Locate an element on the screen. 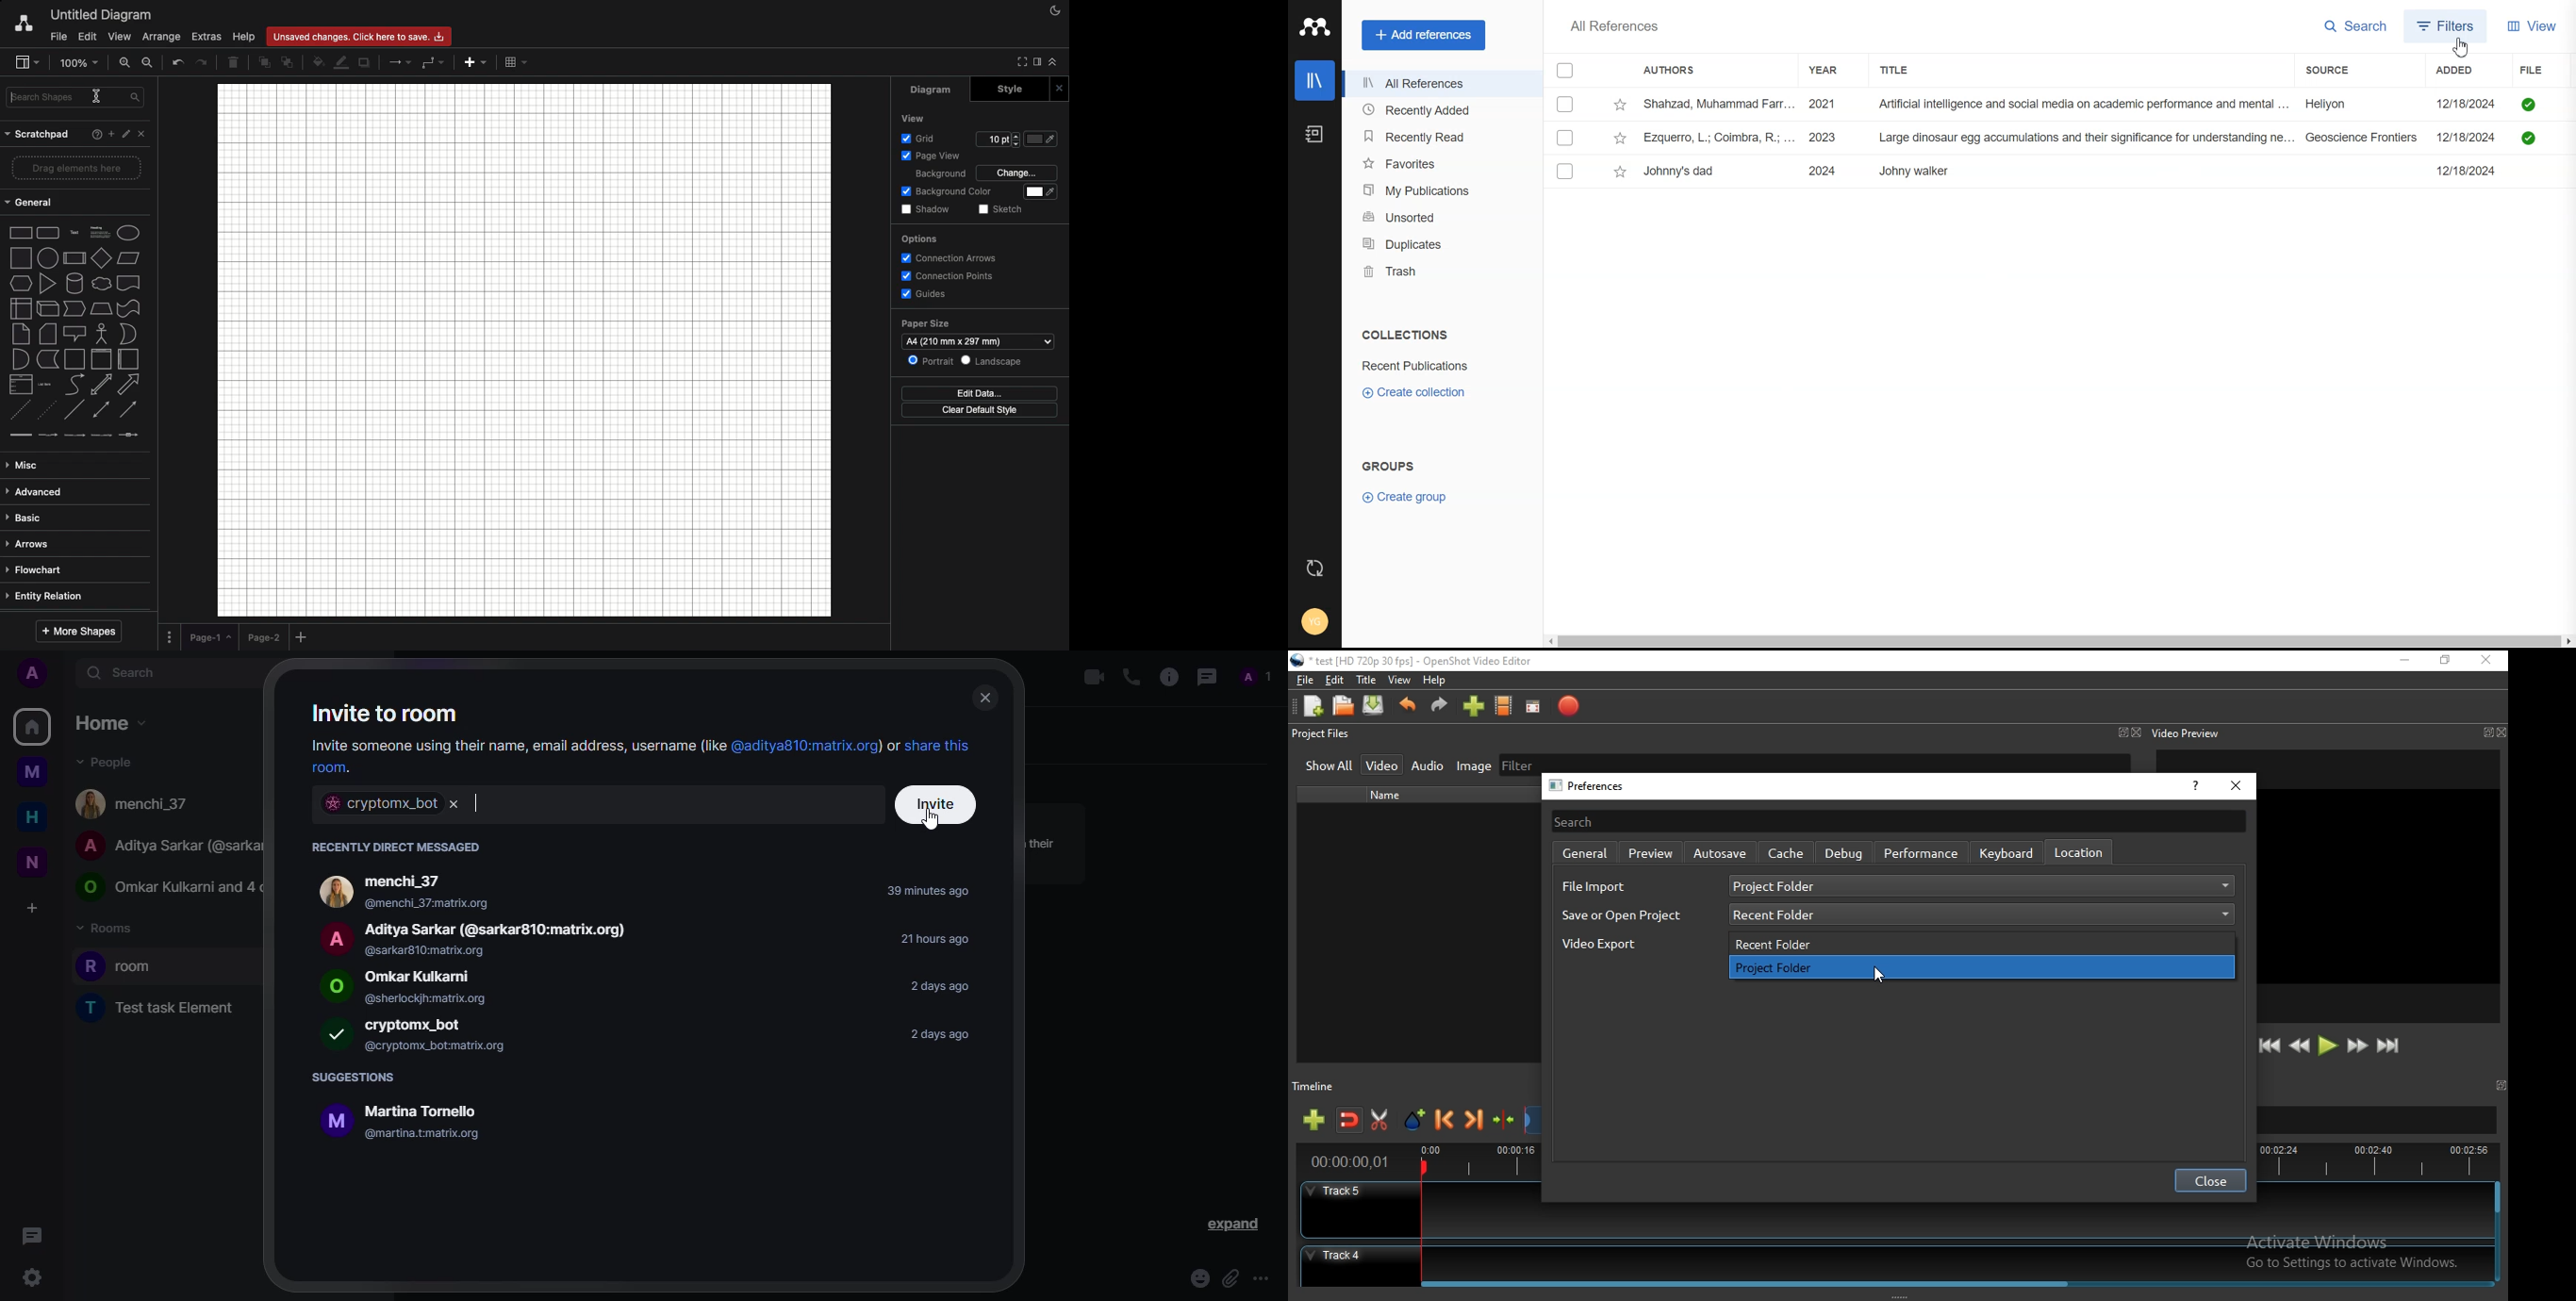 The height and width of the screenshot is (1316, 2576). General is located at coordinates (33, 203).